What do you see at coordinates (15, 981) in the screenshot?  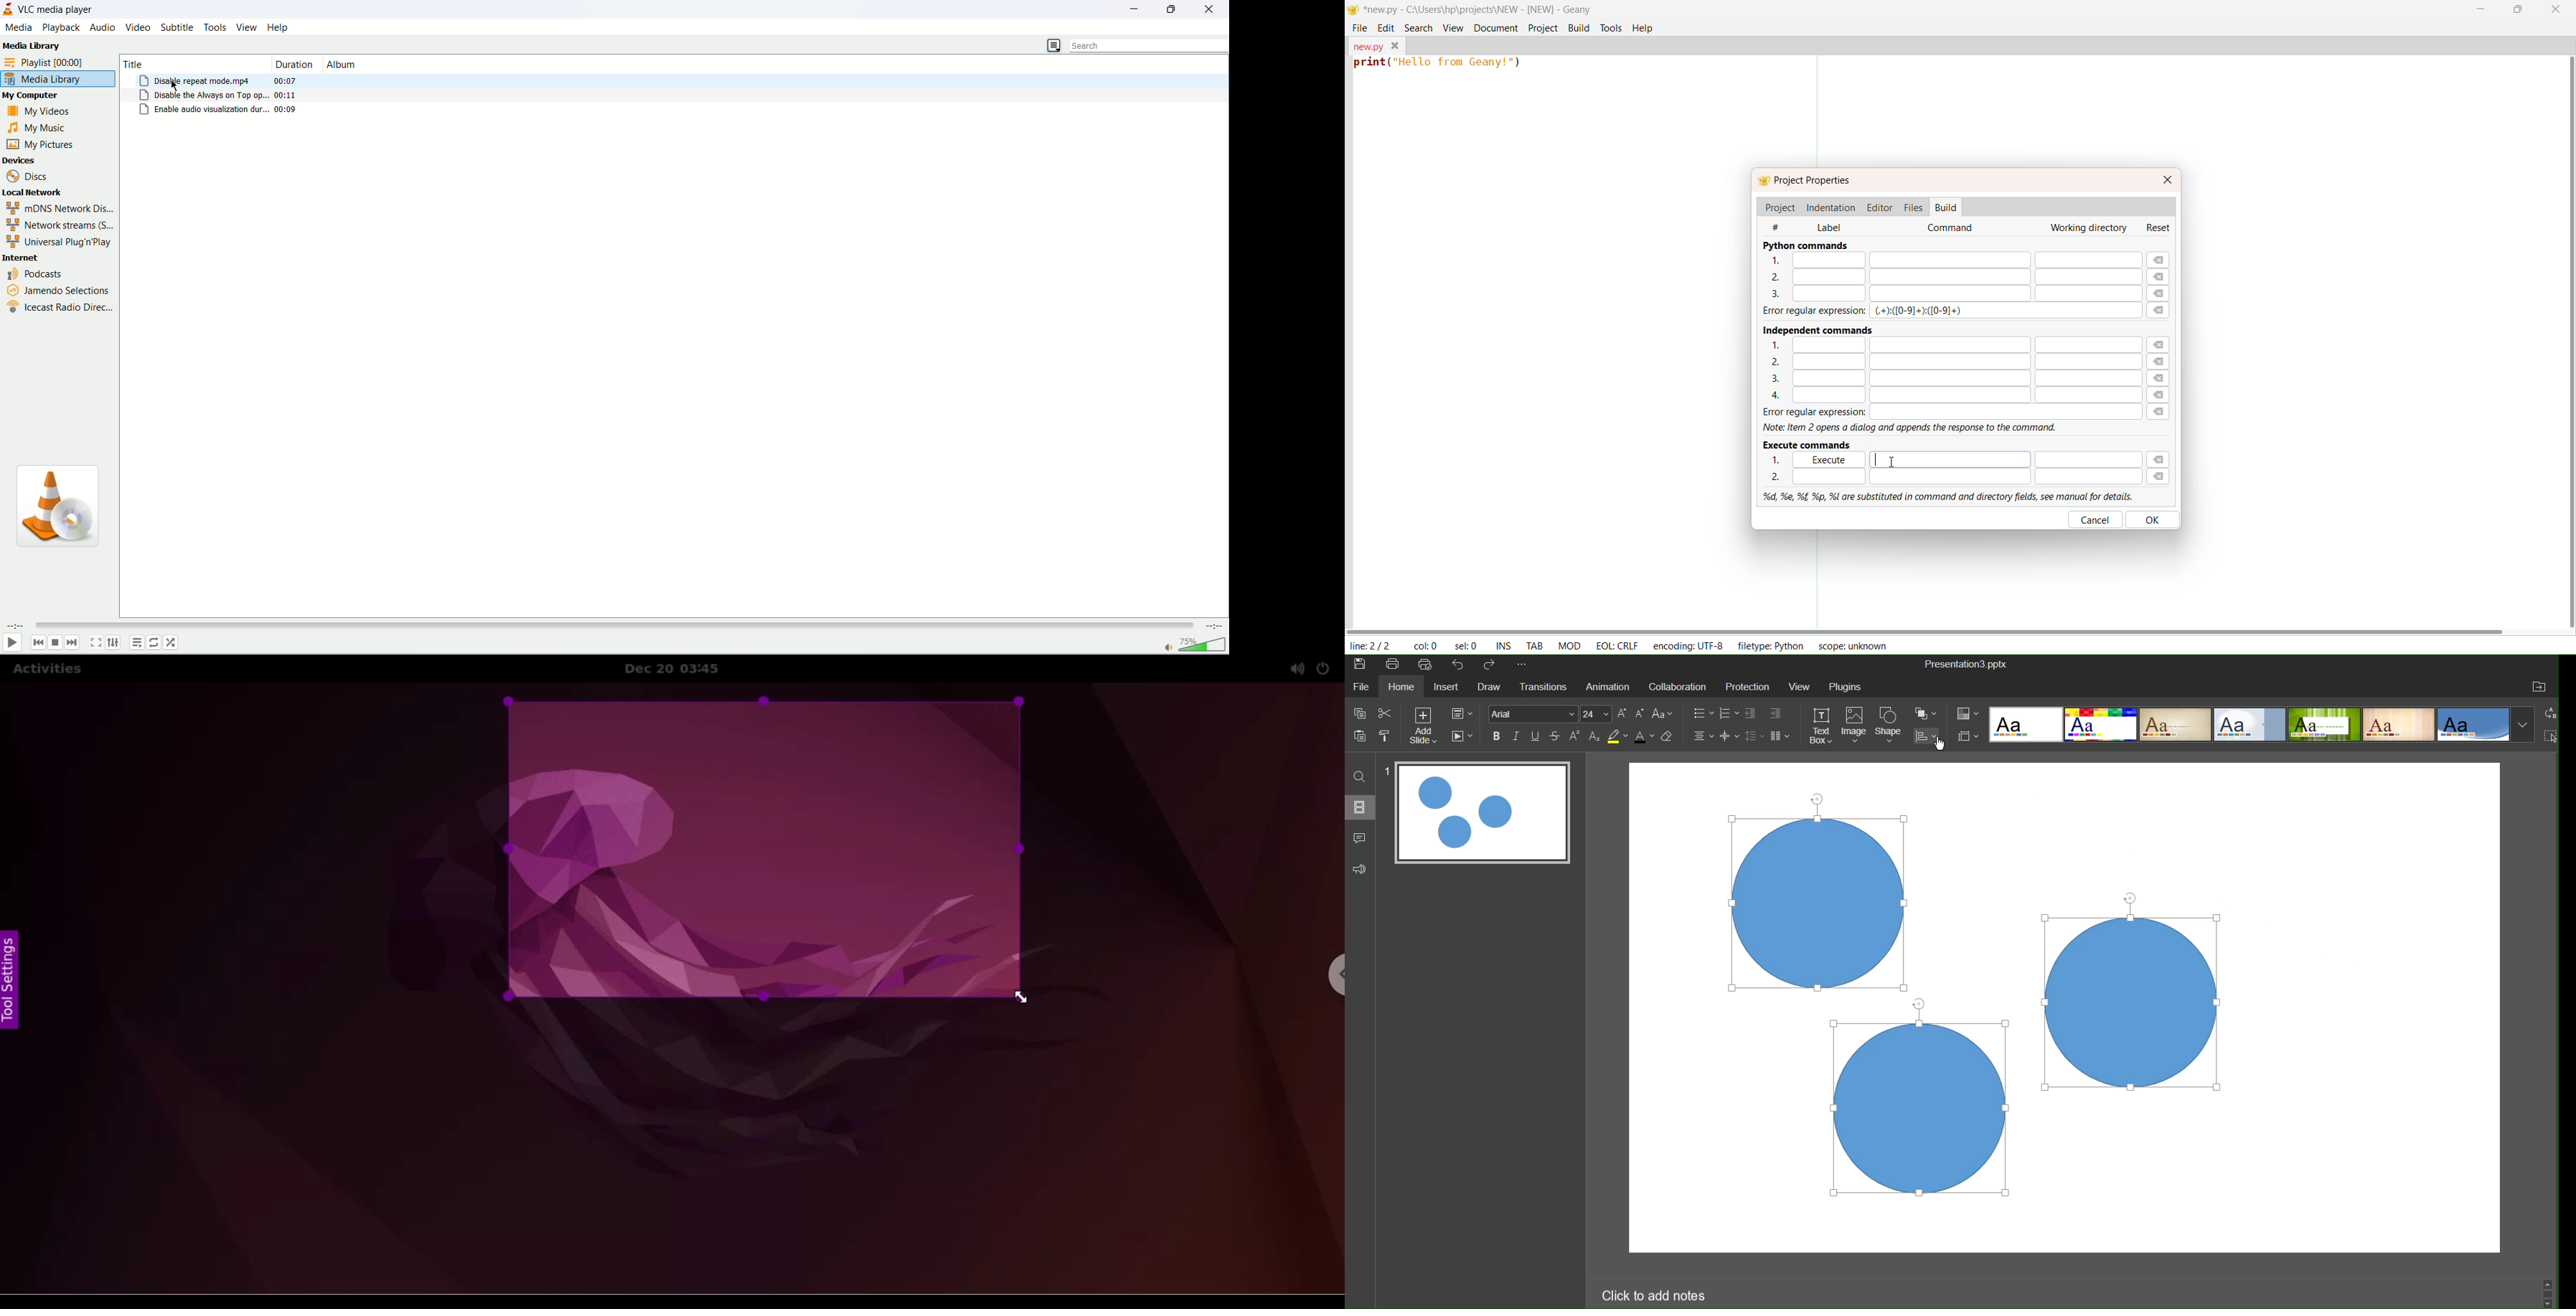 I see `tool settings` at bounding box center [15, 981].